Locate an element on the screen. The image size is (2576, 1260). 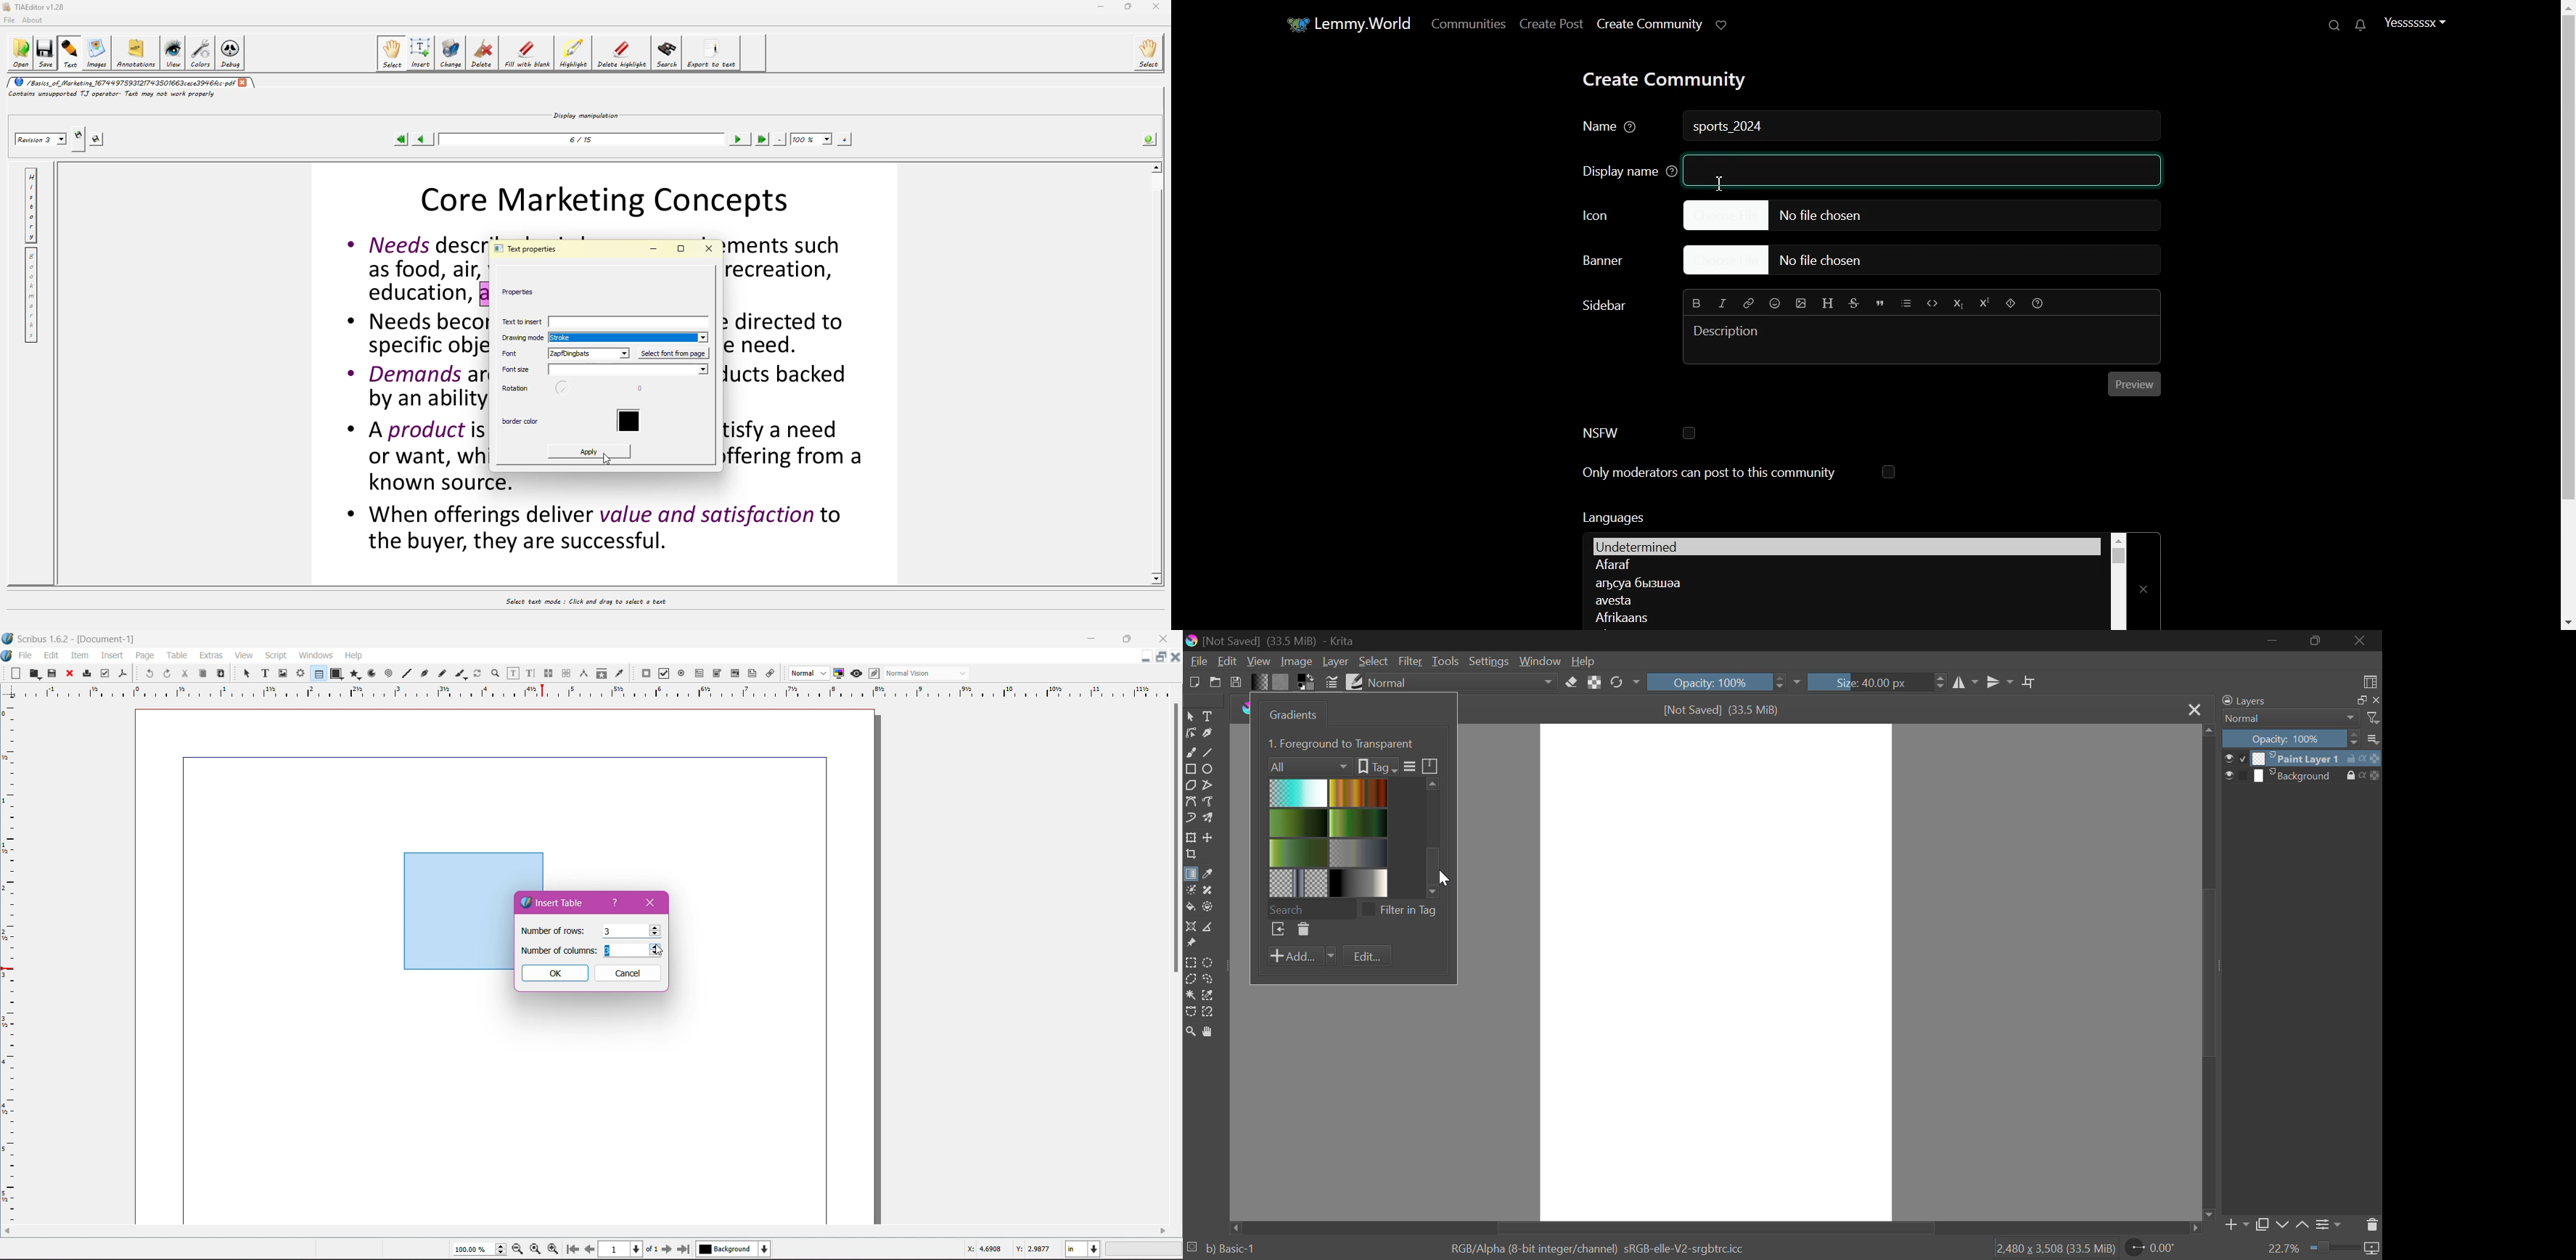
Preflight Verifier is located at coordinates (105, 671).